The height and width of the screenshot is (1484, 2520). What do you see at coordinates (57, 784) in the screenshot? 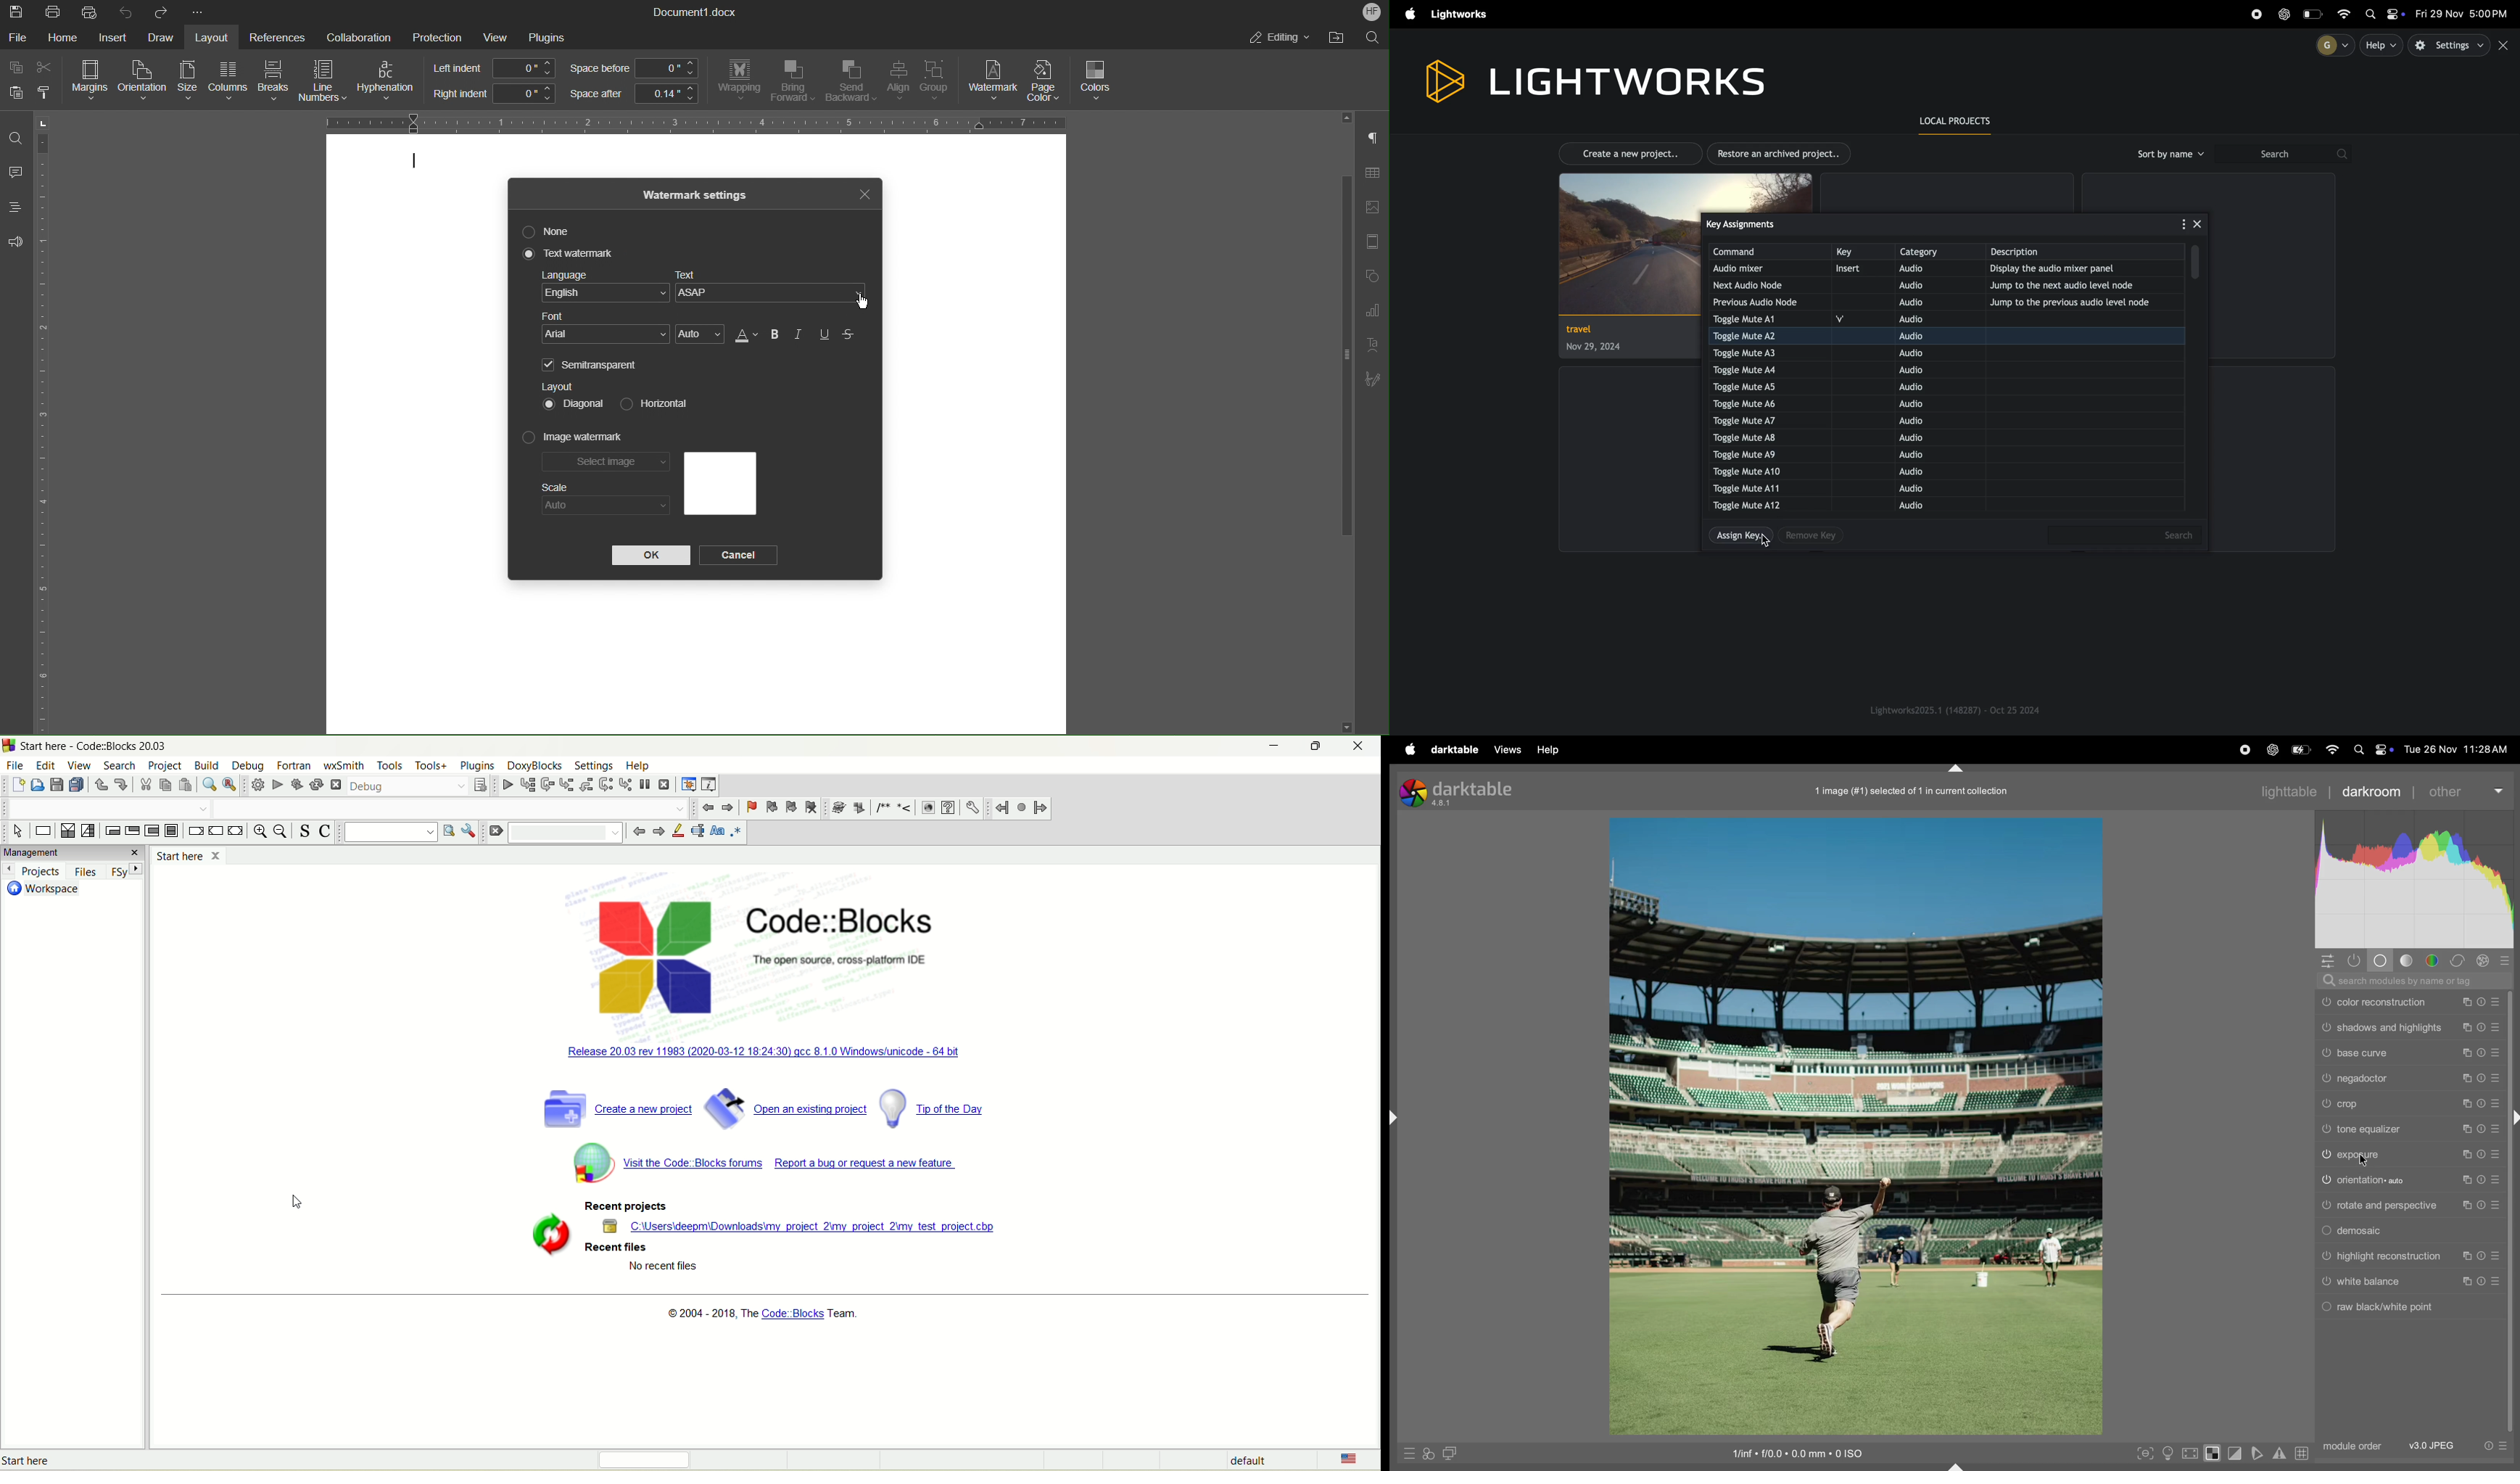
I see `save` at bounding box center [57, 784].